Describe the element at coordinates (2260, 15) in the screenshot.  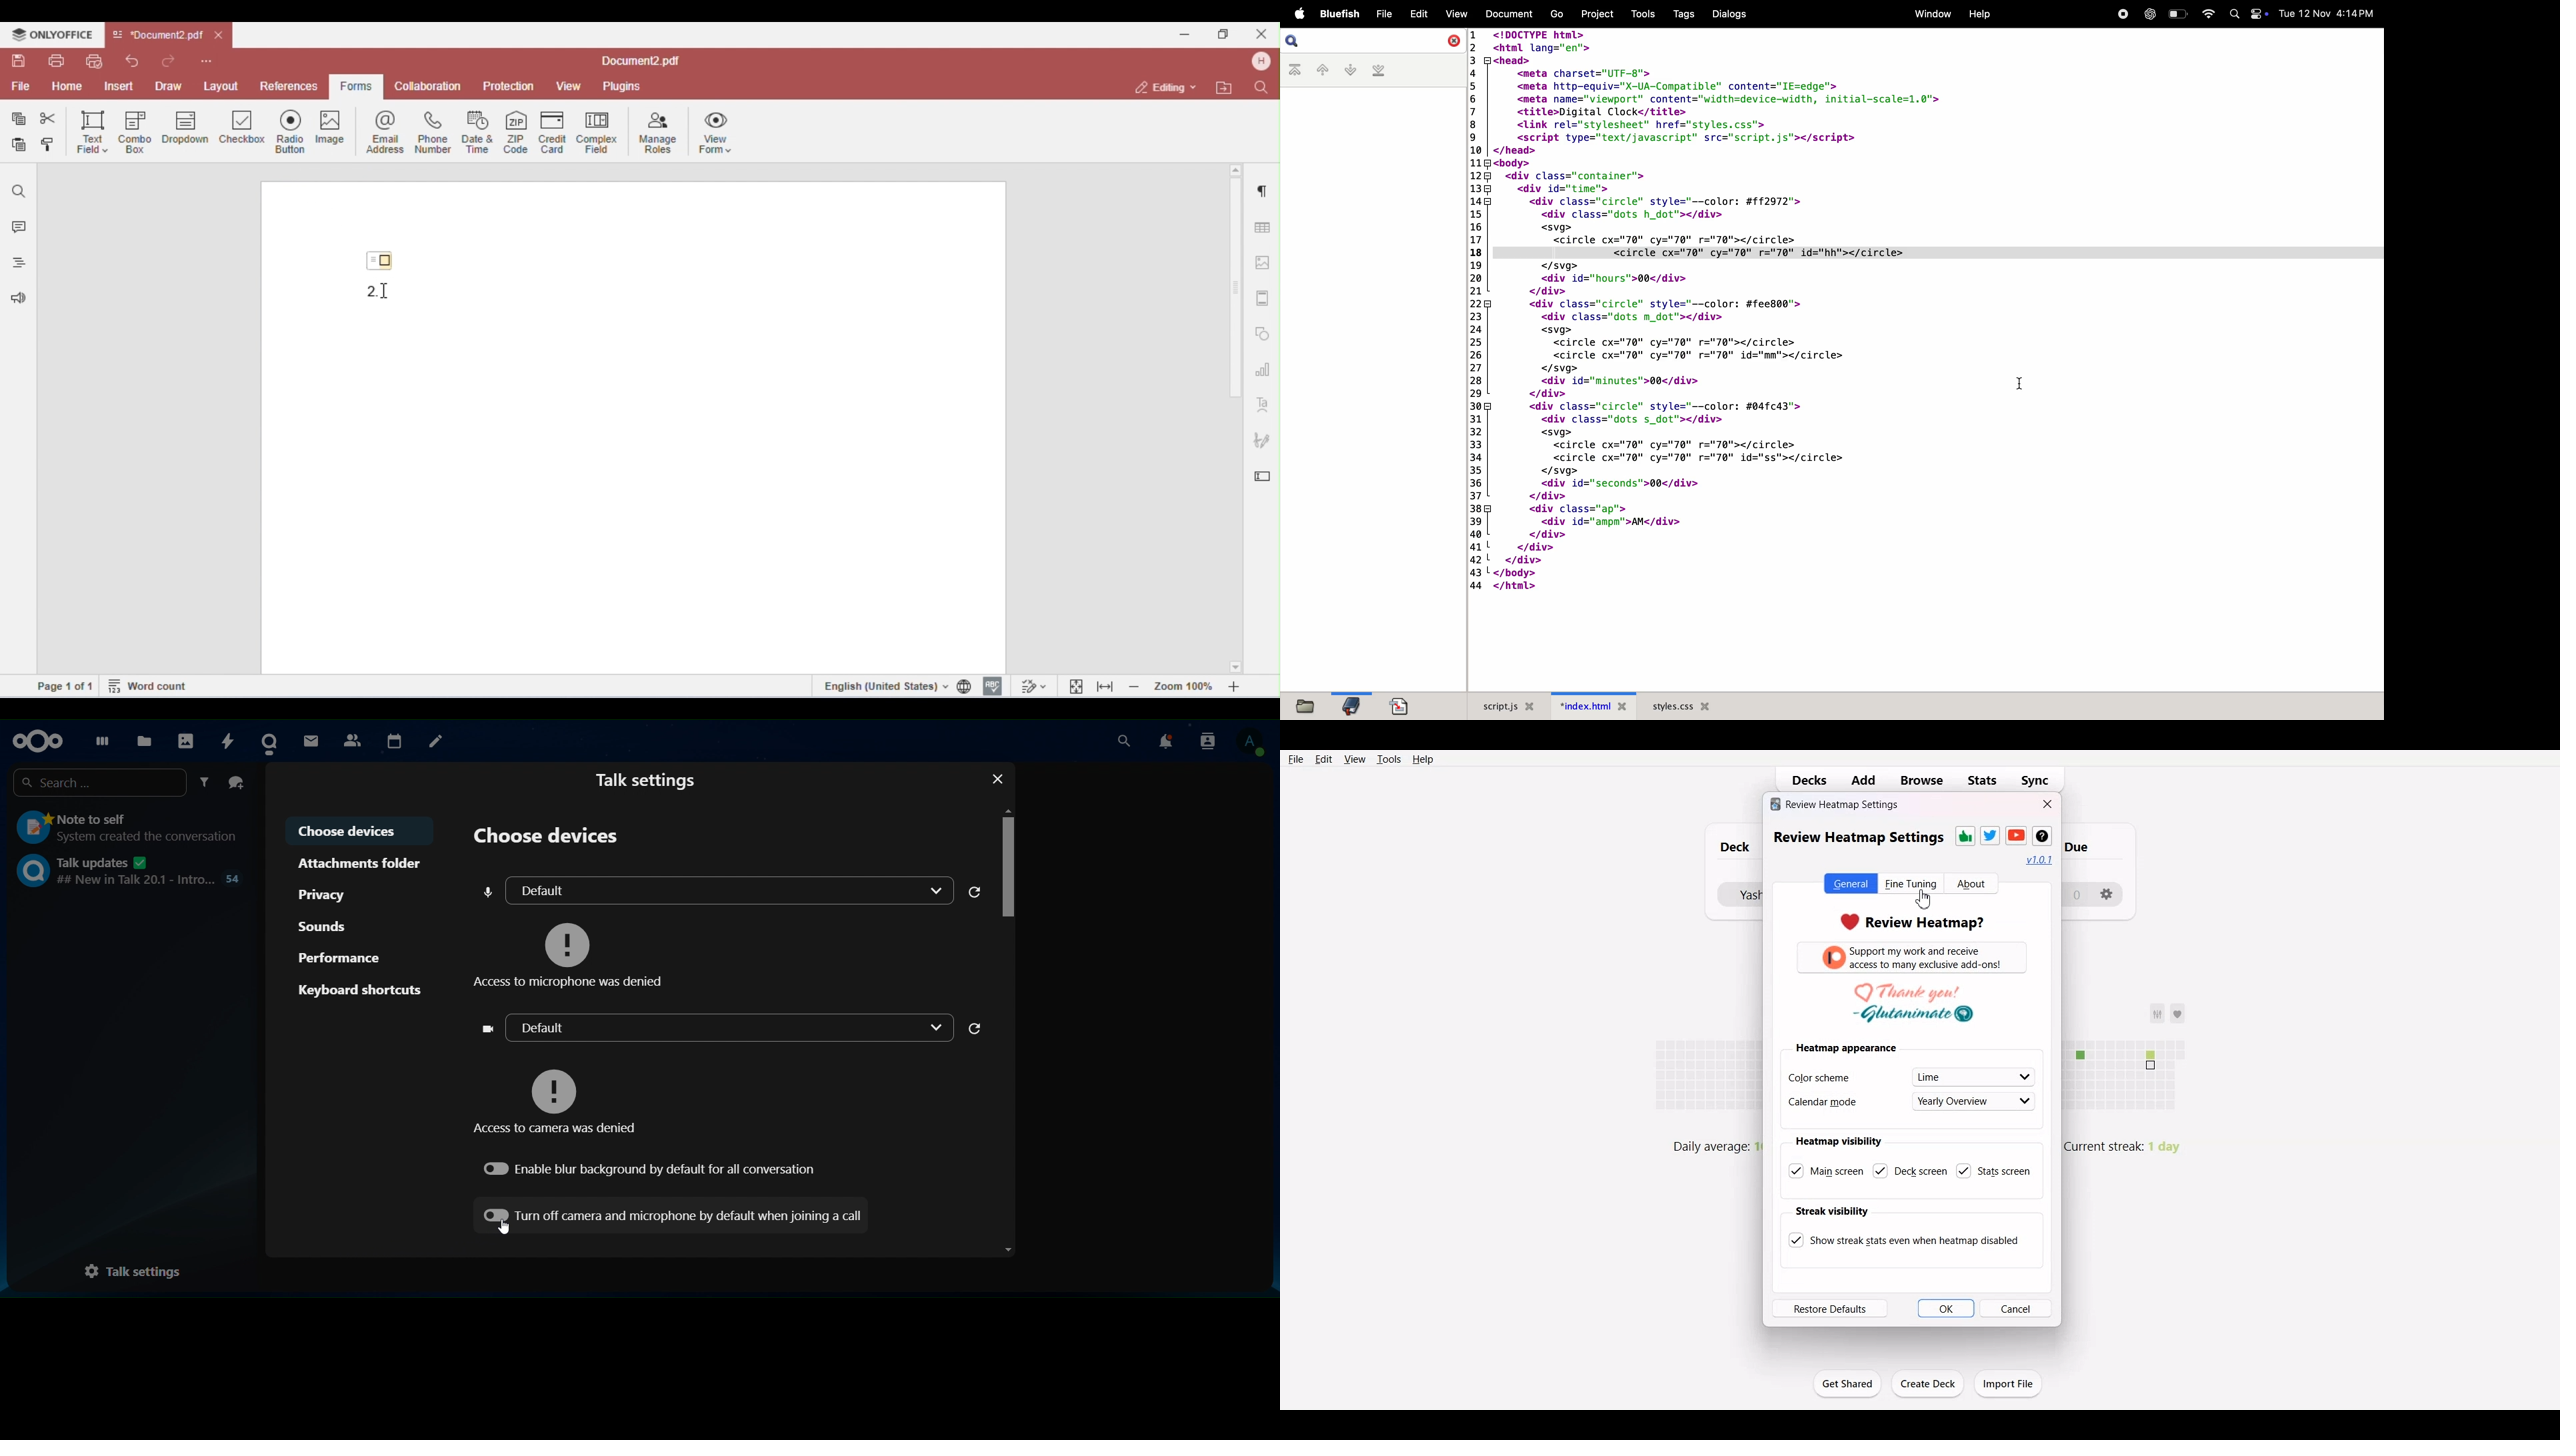
I see `Control center` at that location.